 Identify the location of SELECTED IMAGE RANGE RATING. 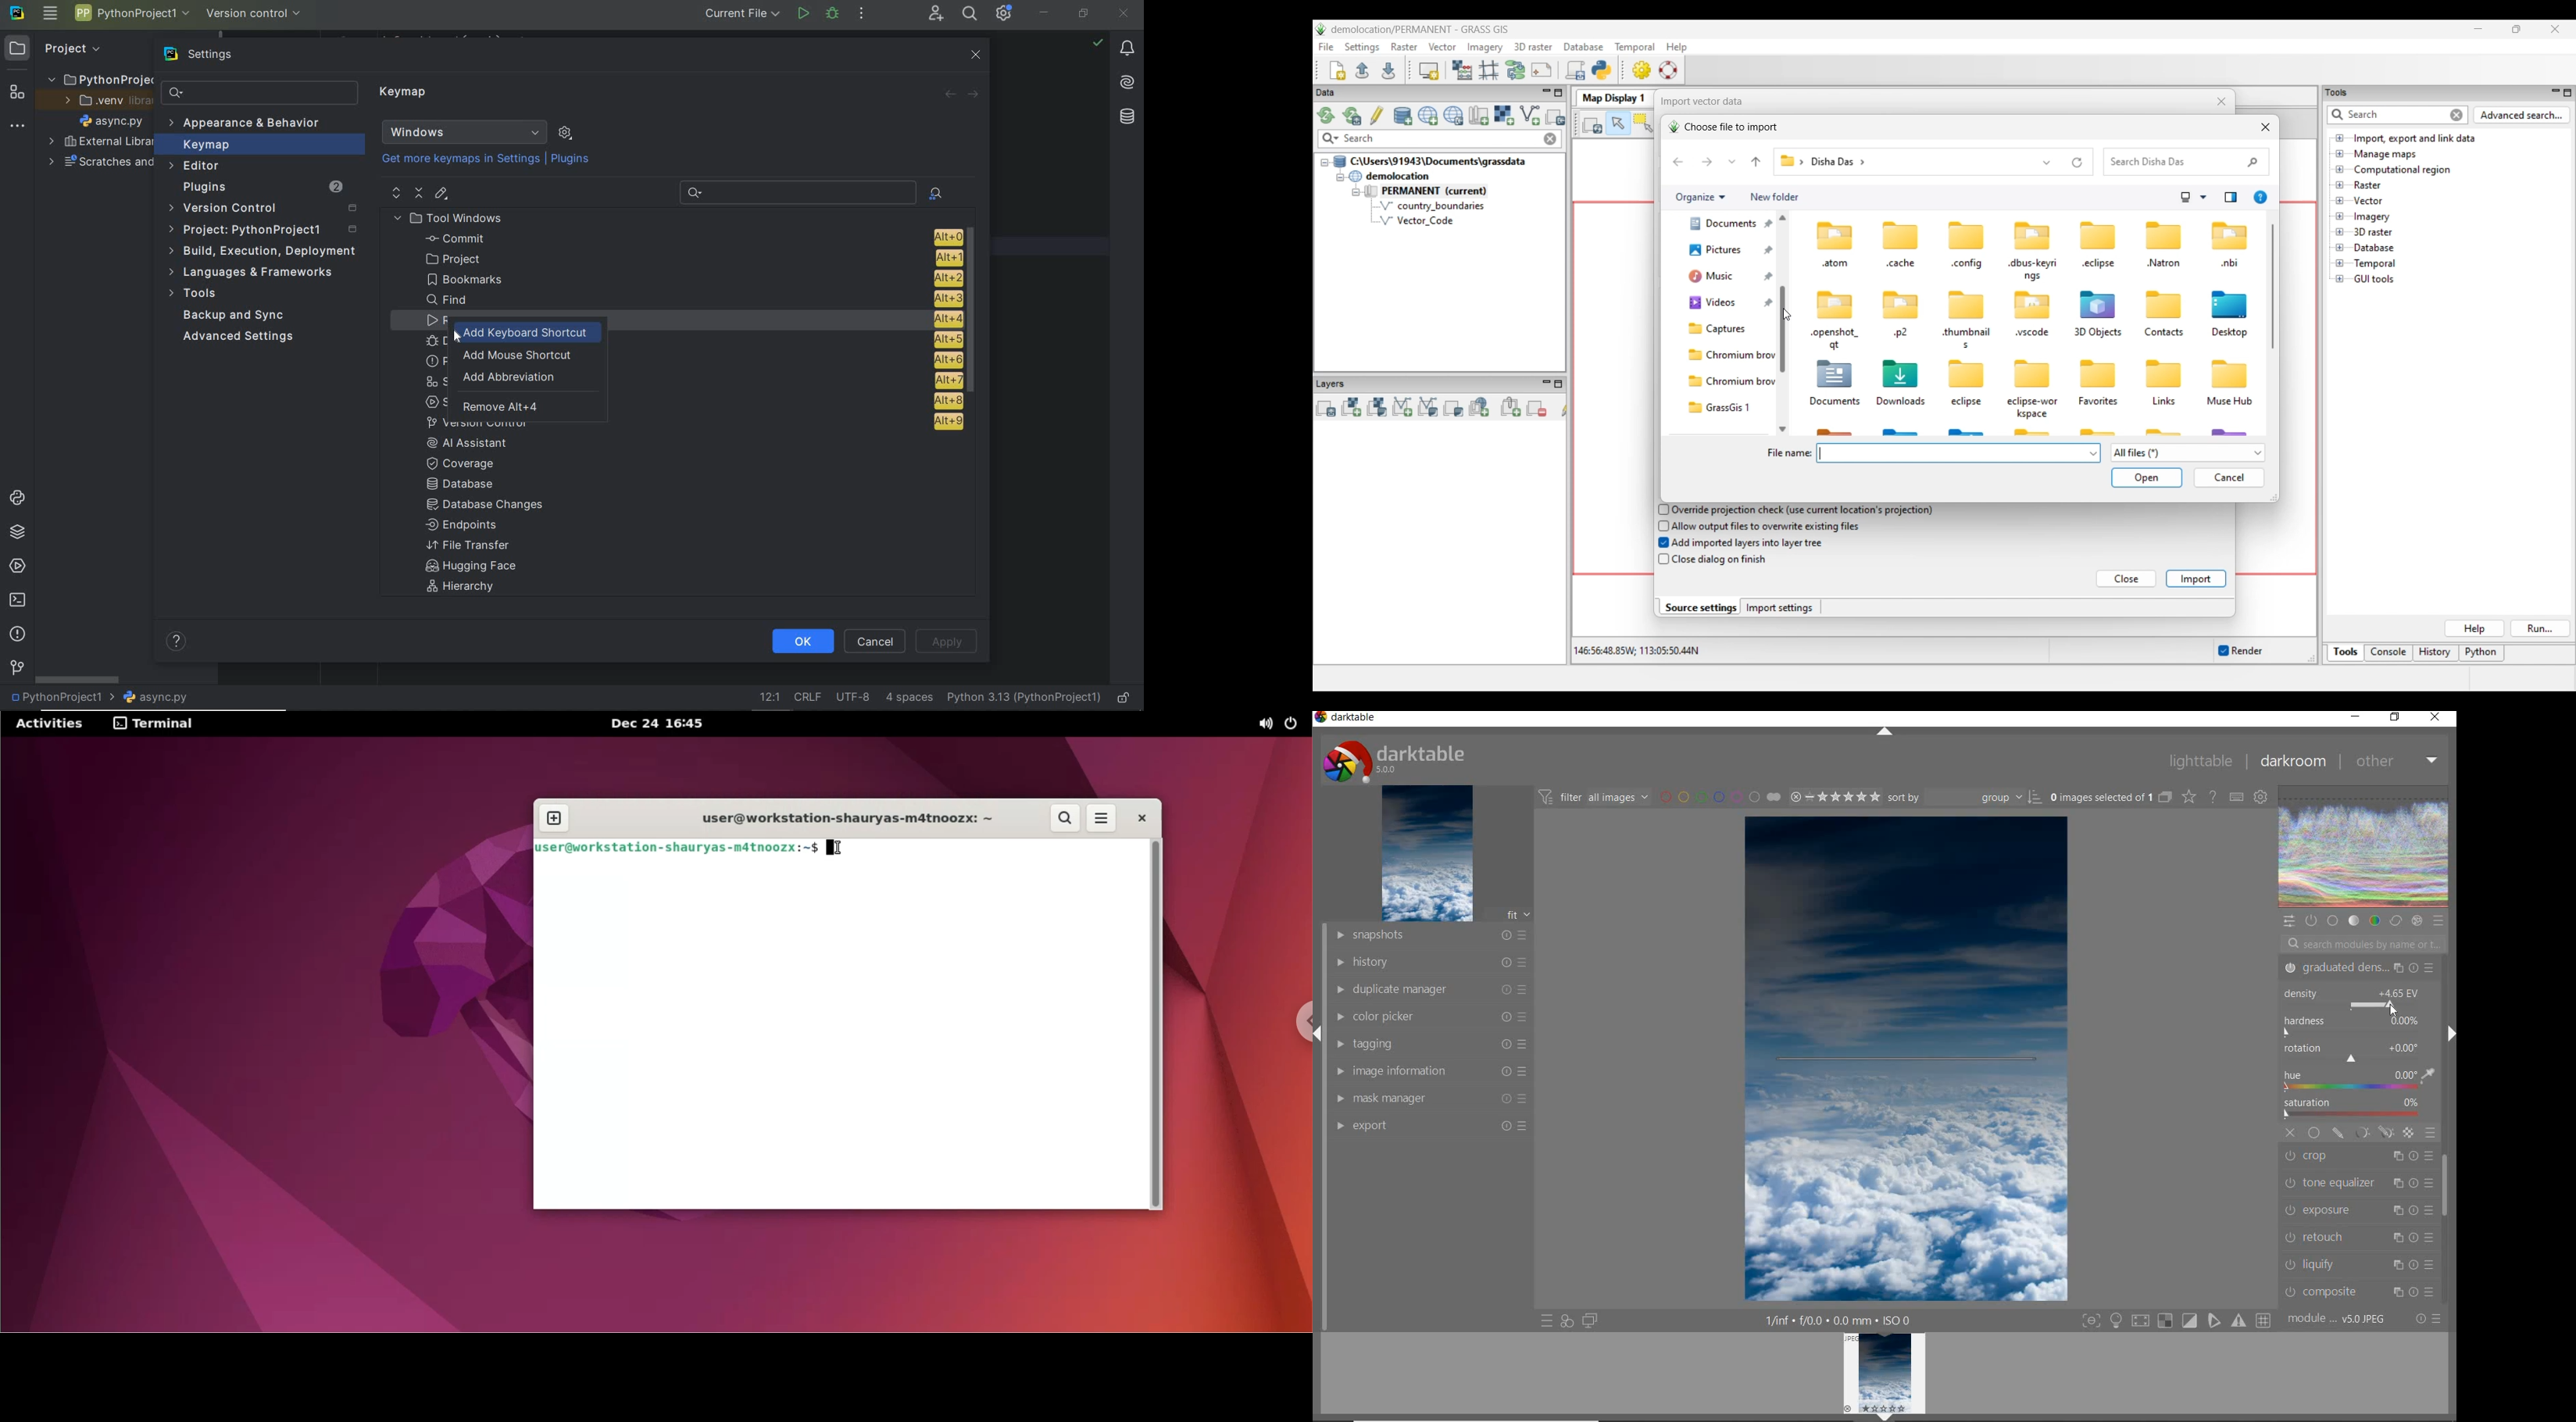
(1833, 795).